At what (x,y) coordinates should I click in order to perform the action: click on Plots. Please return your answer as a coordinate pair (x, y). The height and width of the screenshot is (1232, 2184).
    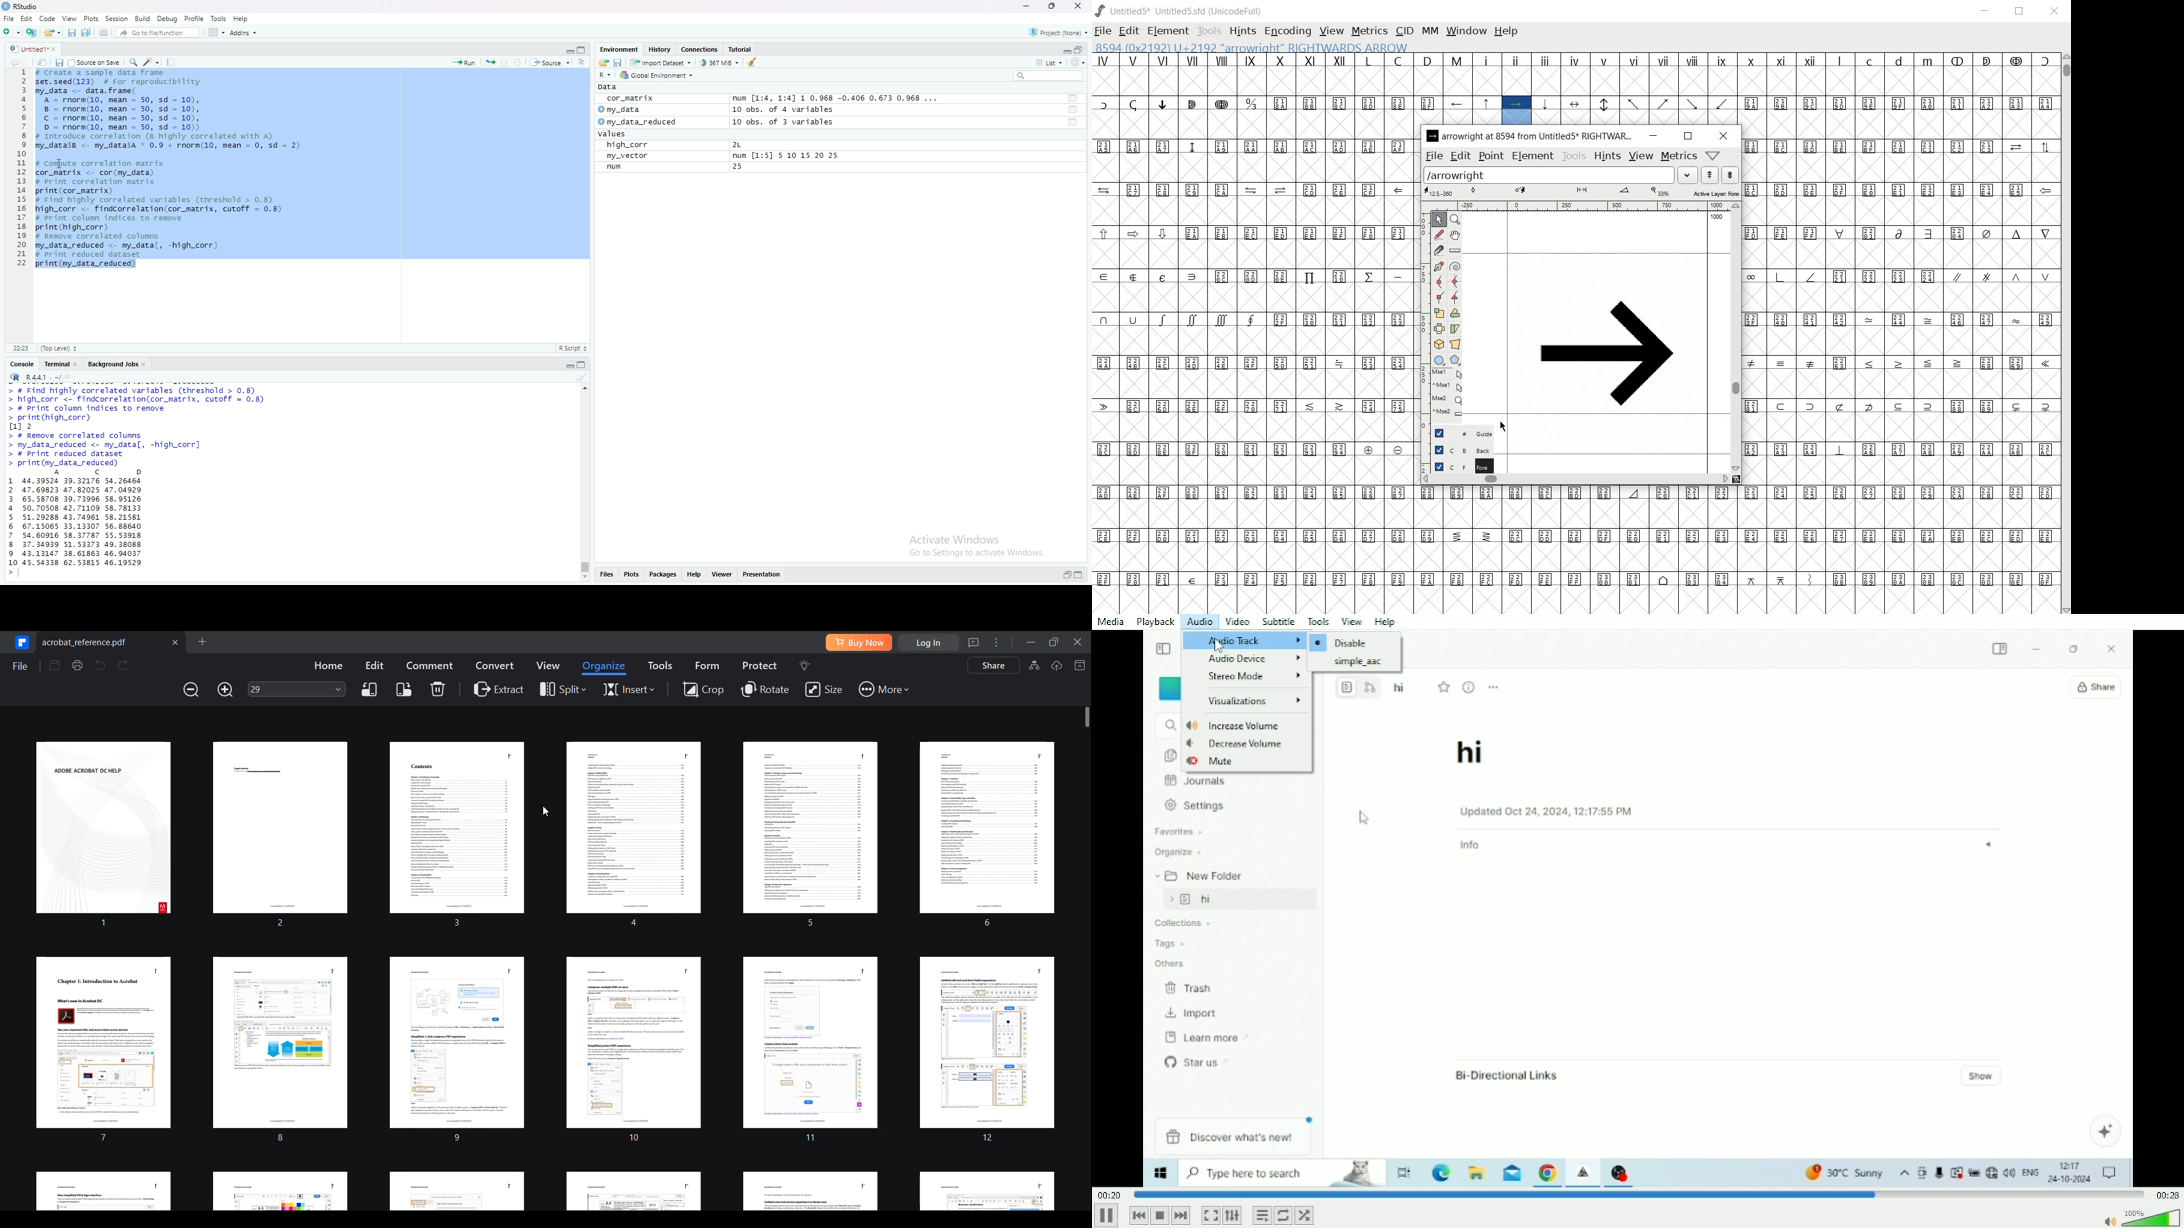
    Looking at the image, I should click on (631, 575).